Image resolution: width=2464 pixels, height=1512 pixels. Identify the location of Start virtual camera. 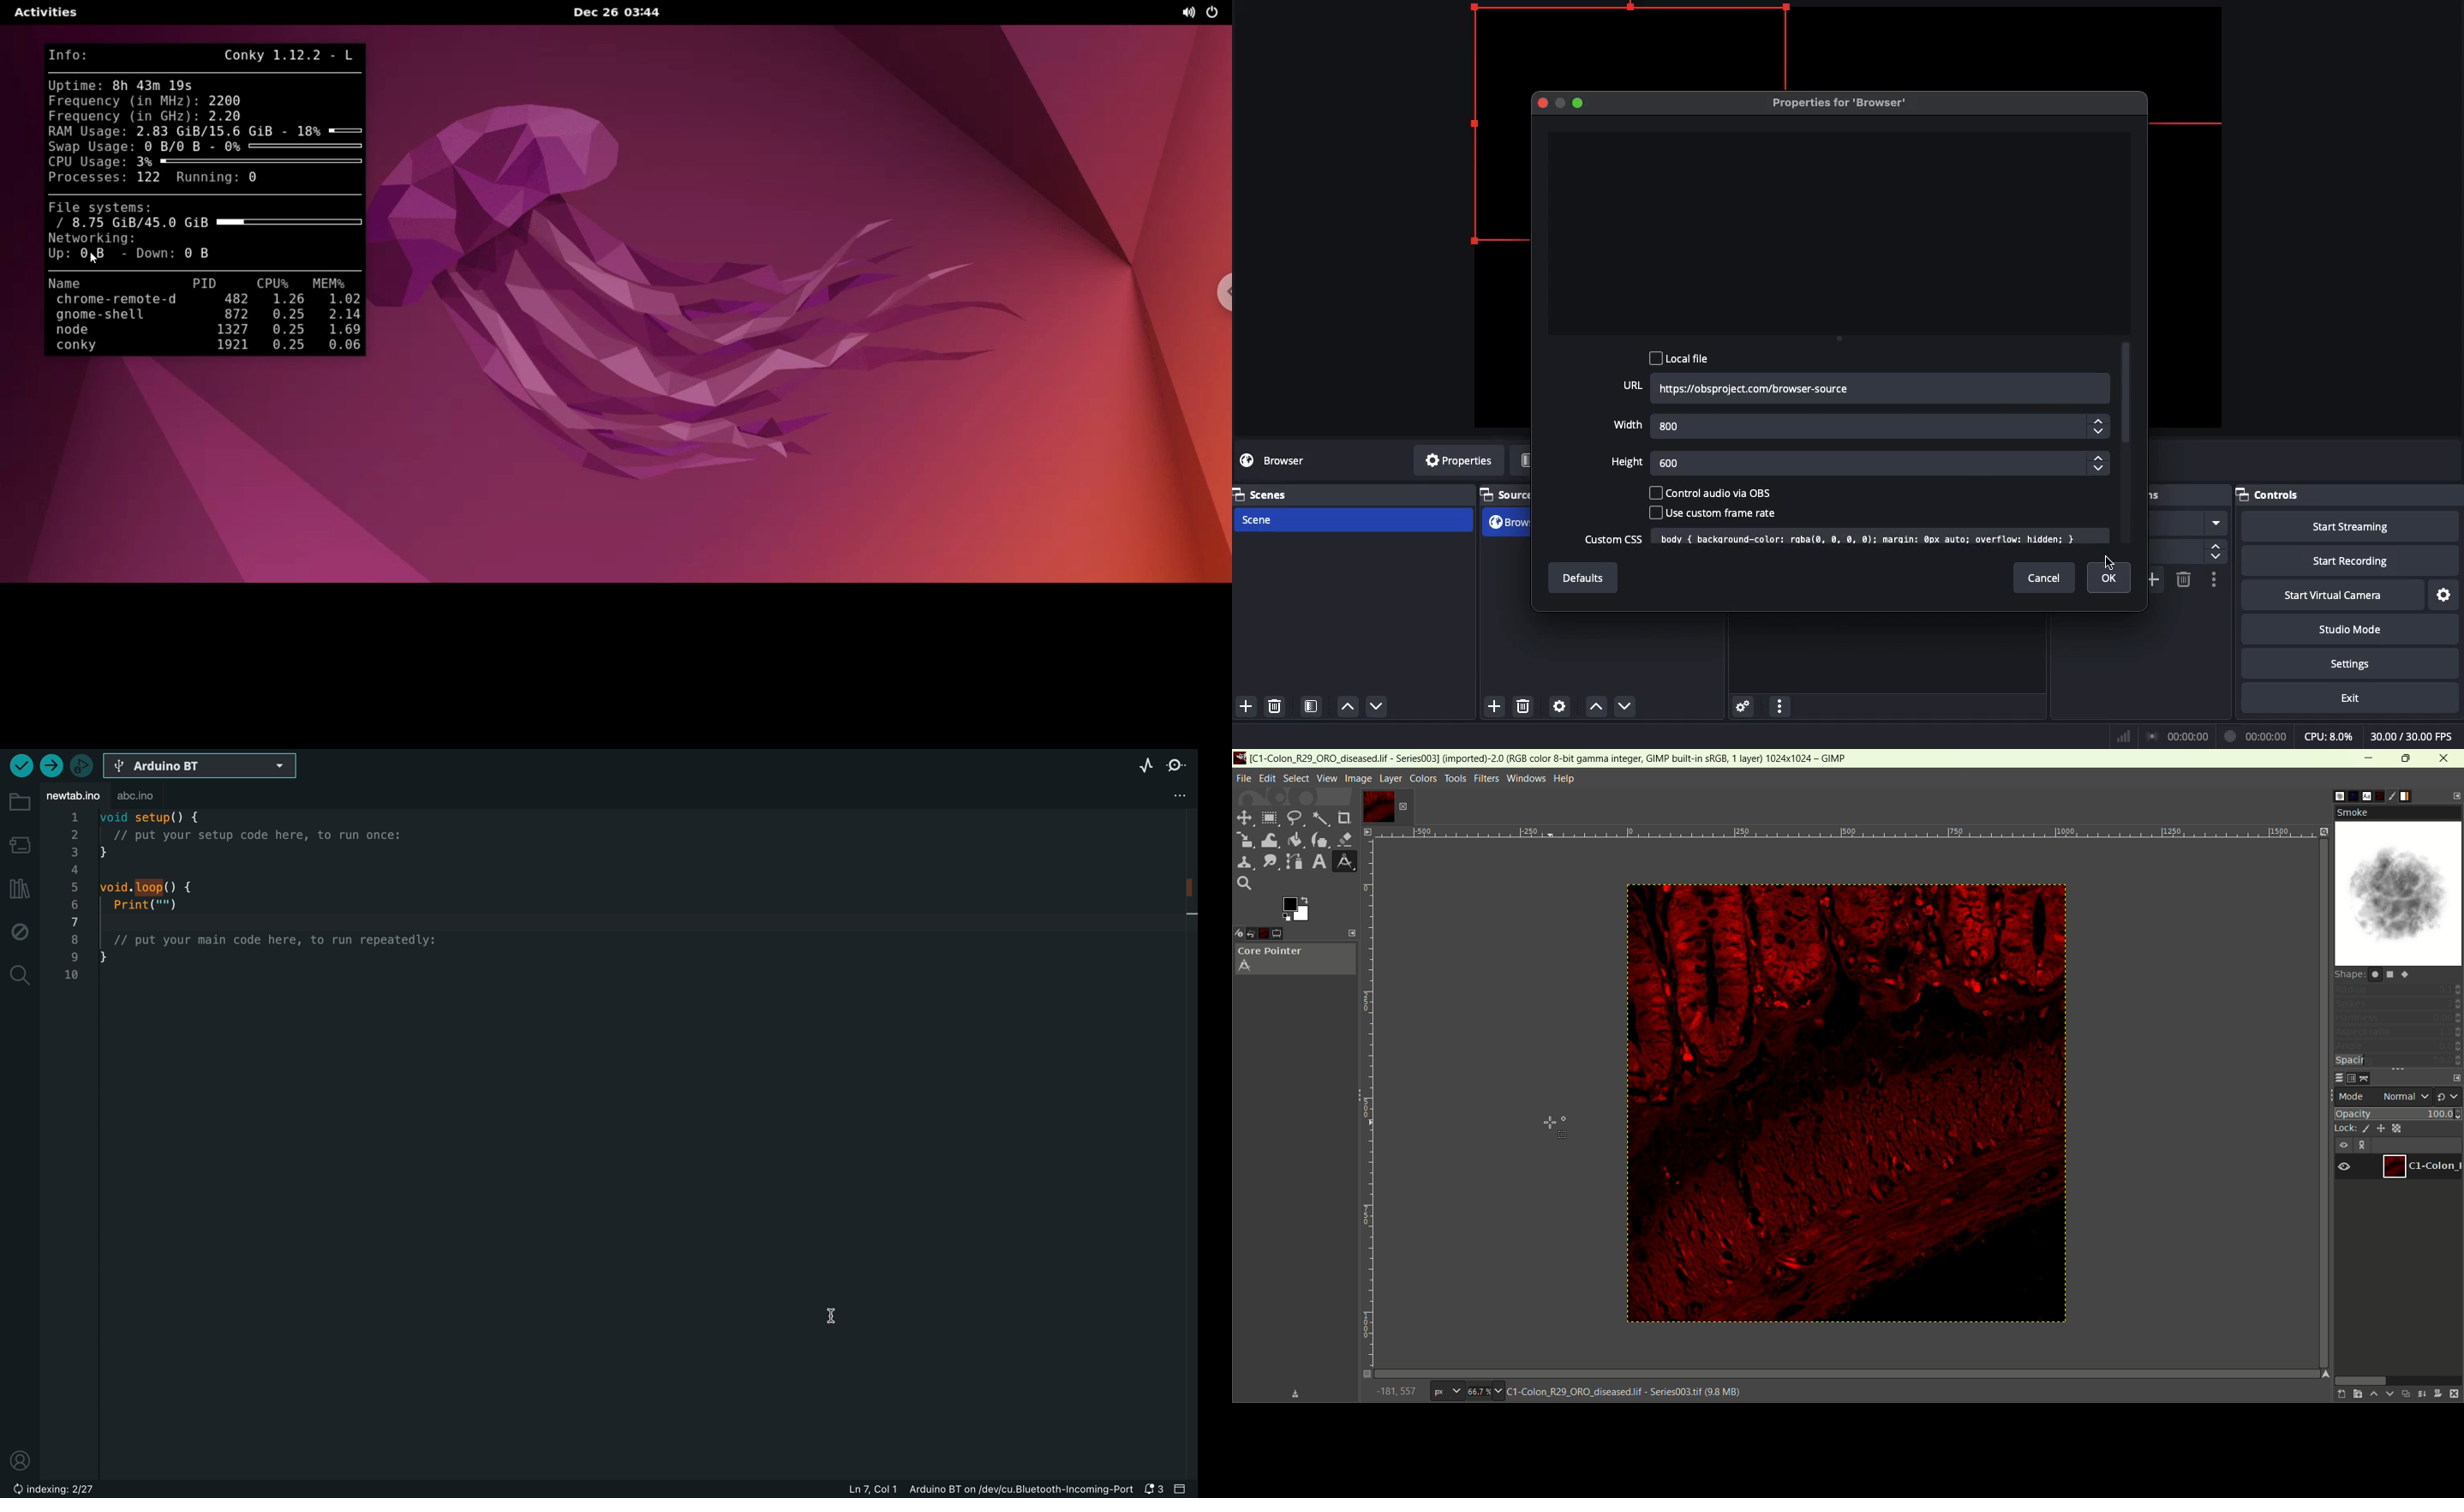
(2335, 593).